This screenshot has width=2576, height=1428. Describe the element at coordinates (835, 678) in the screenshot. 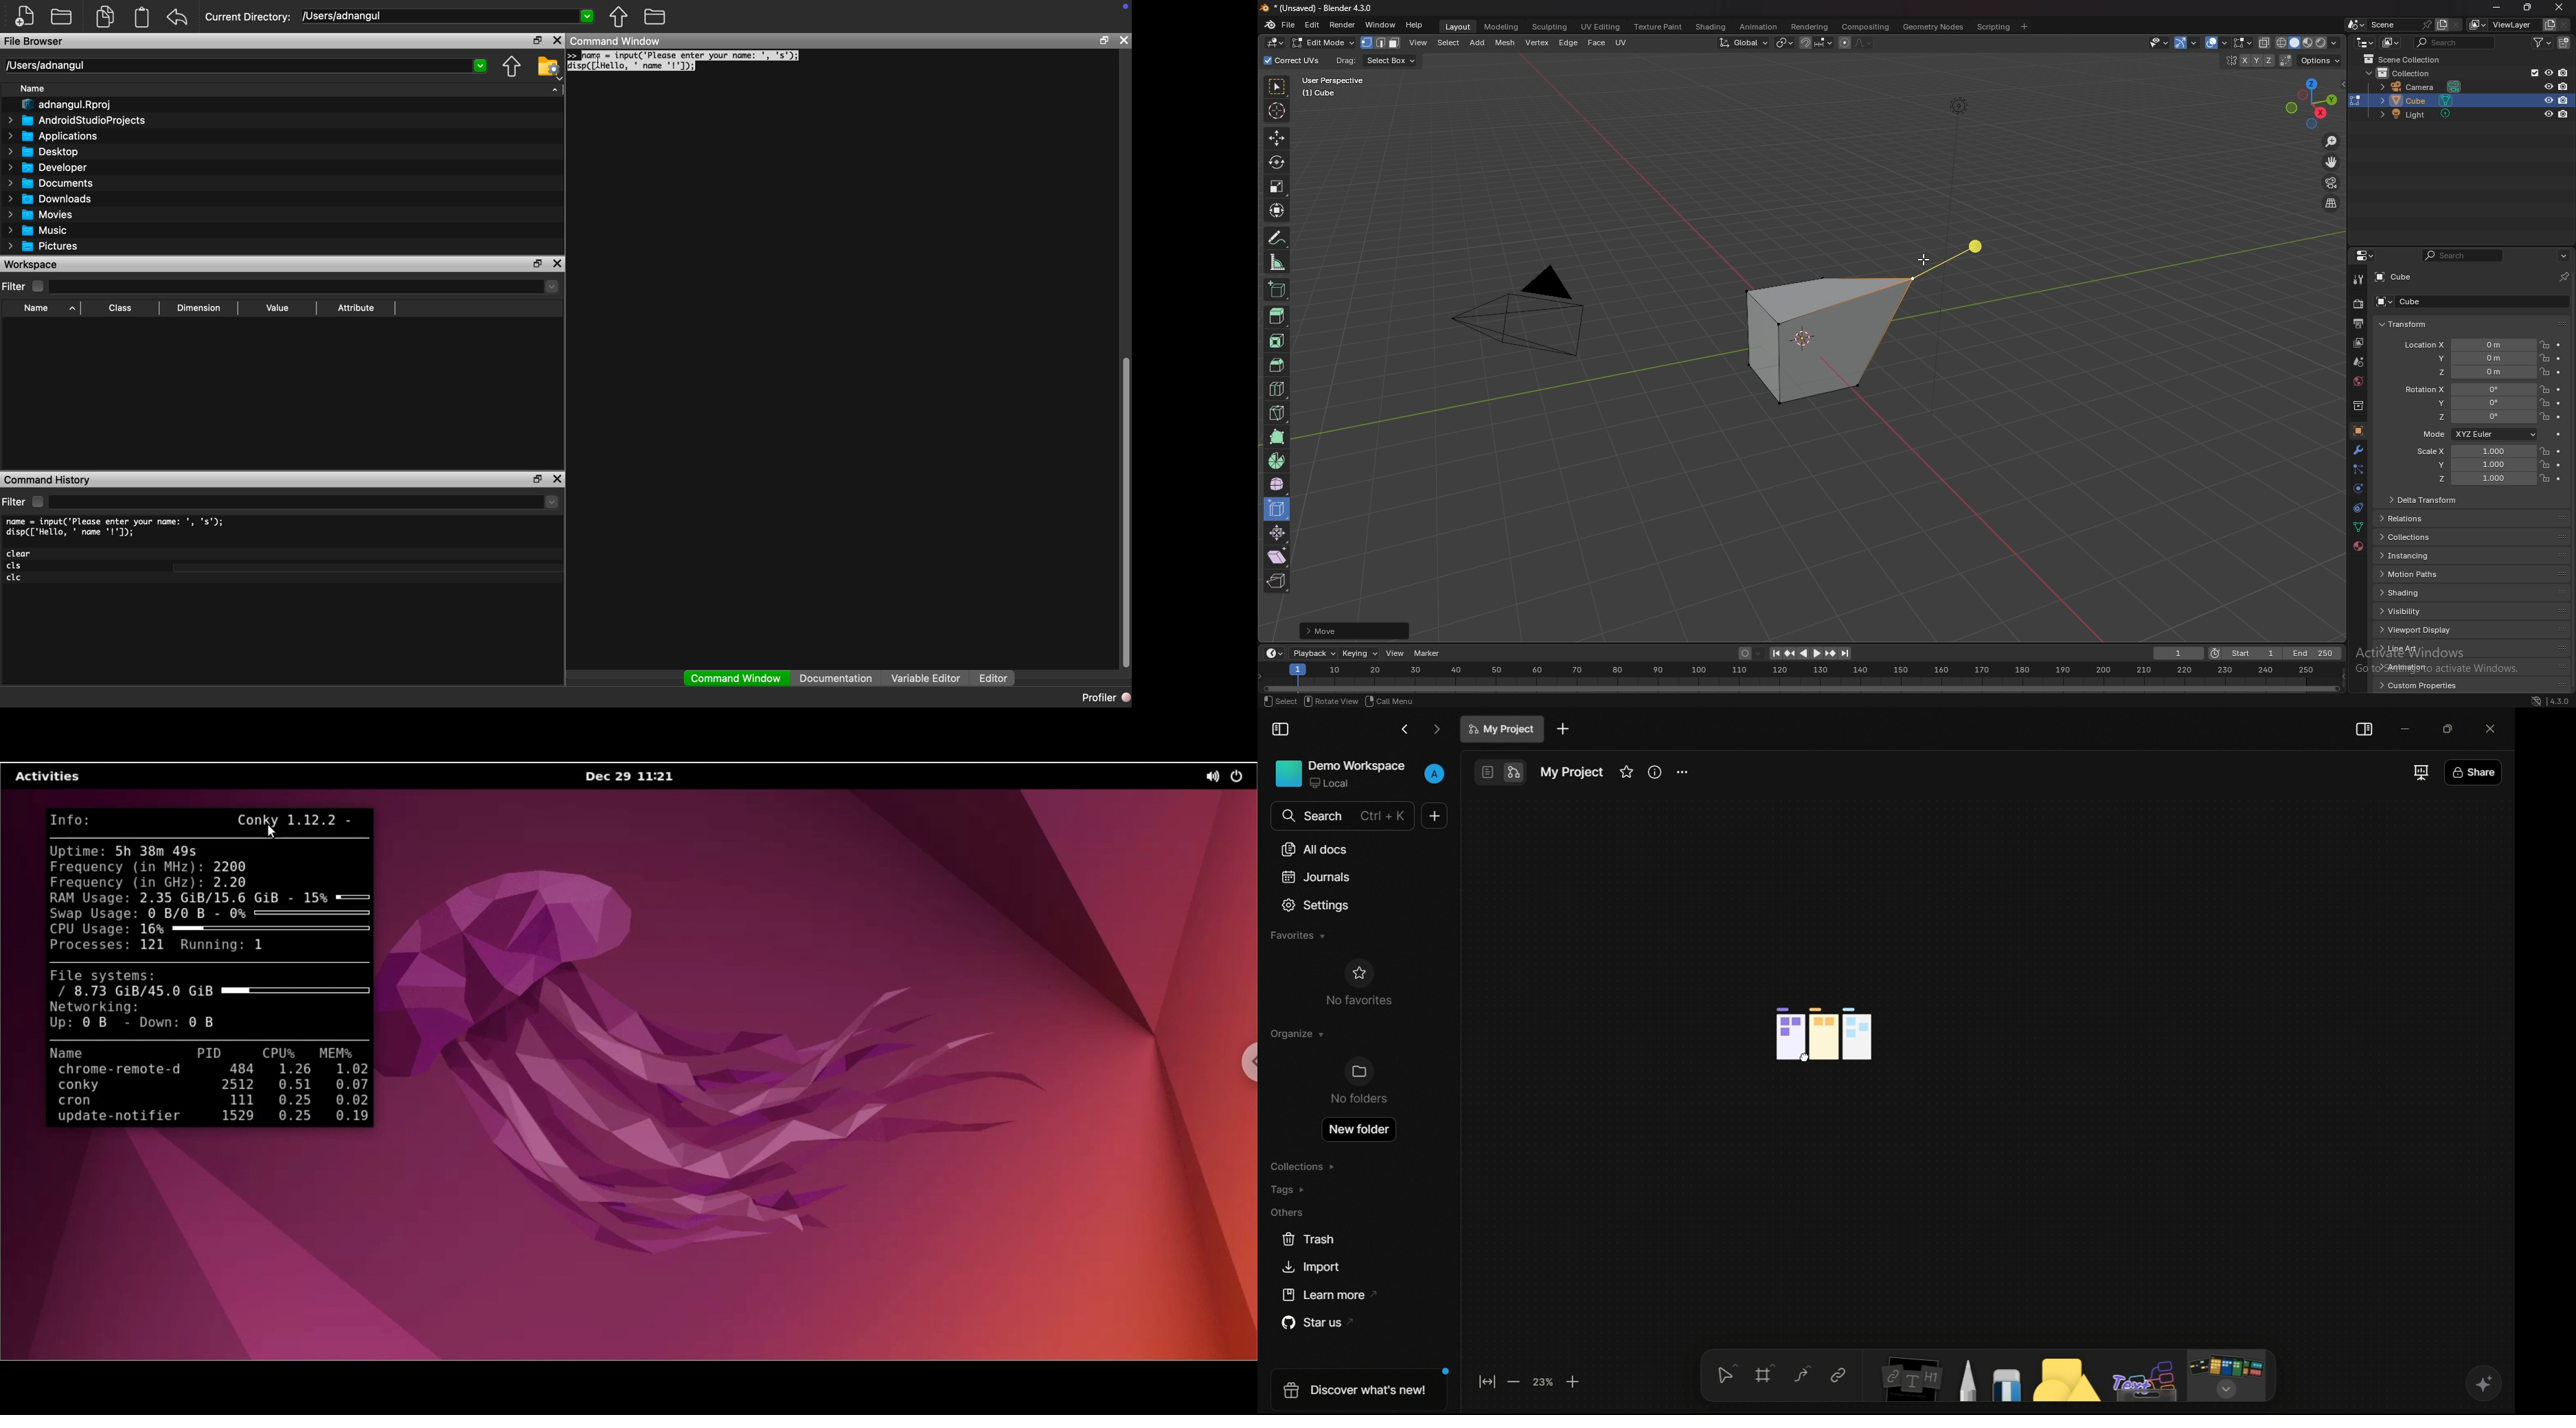

I see `Documentation` at that location.